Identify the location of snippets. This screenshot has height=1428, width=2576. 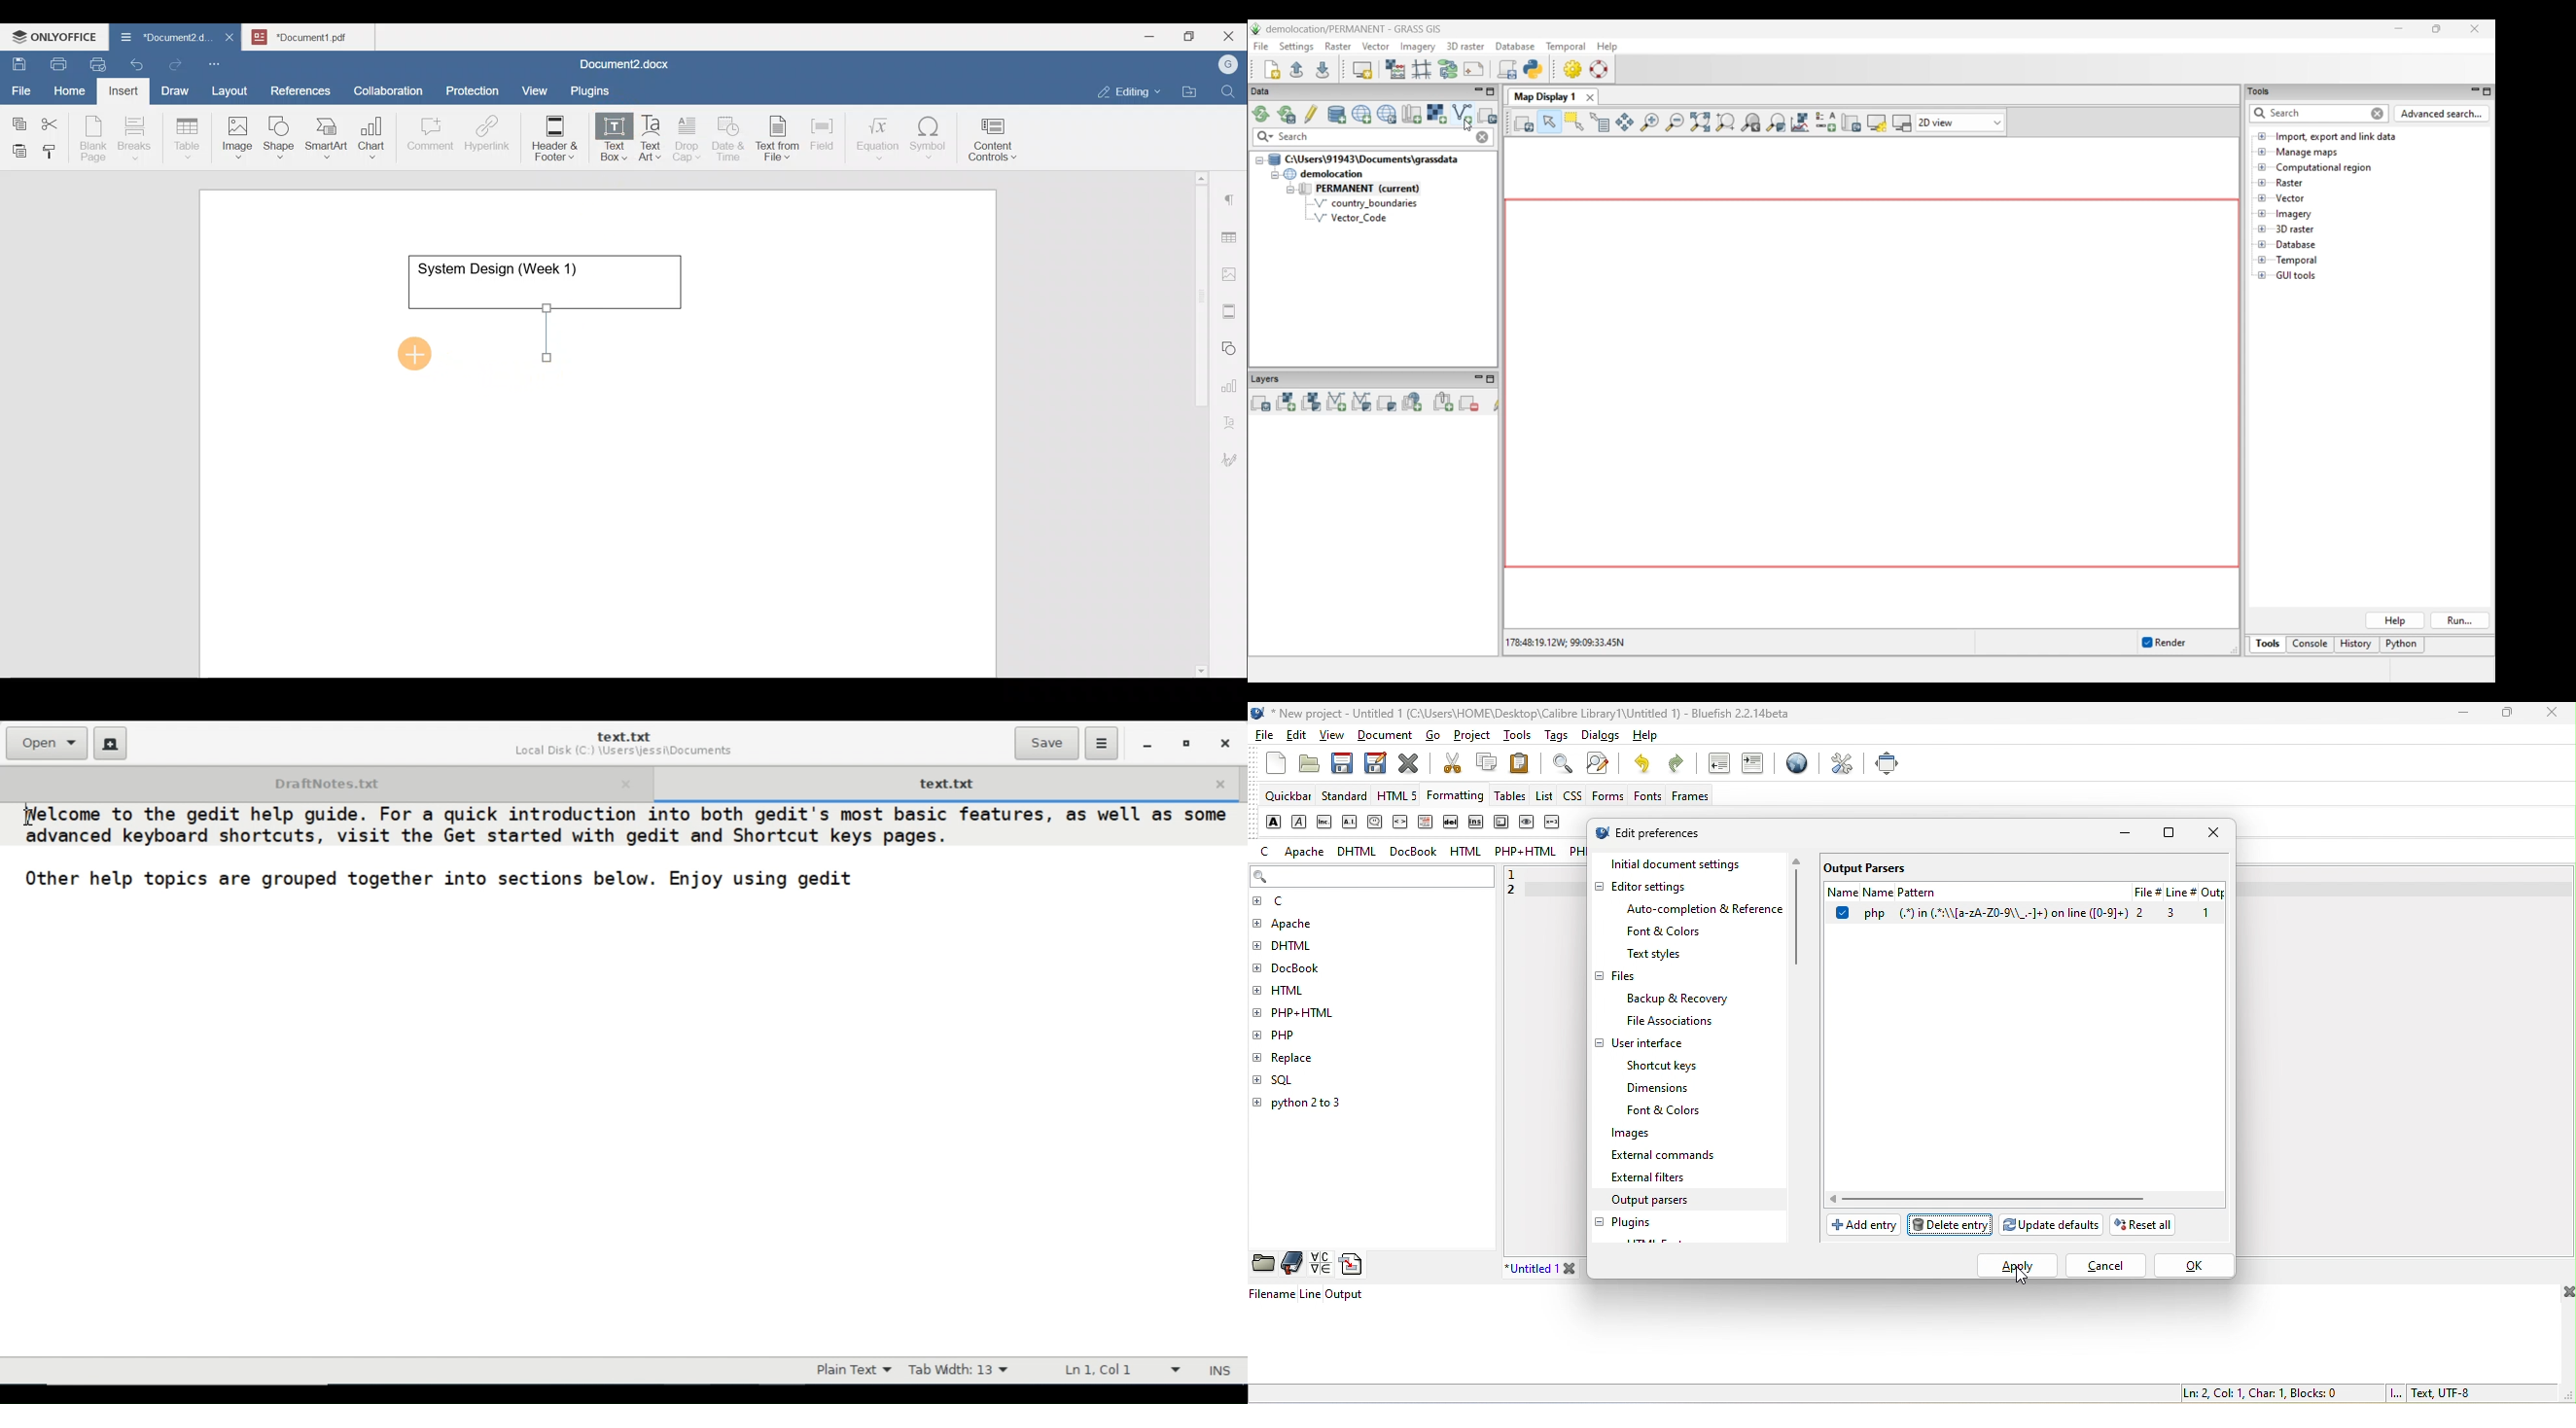
(1356, 1265).